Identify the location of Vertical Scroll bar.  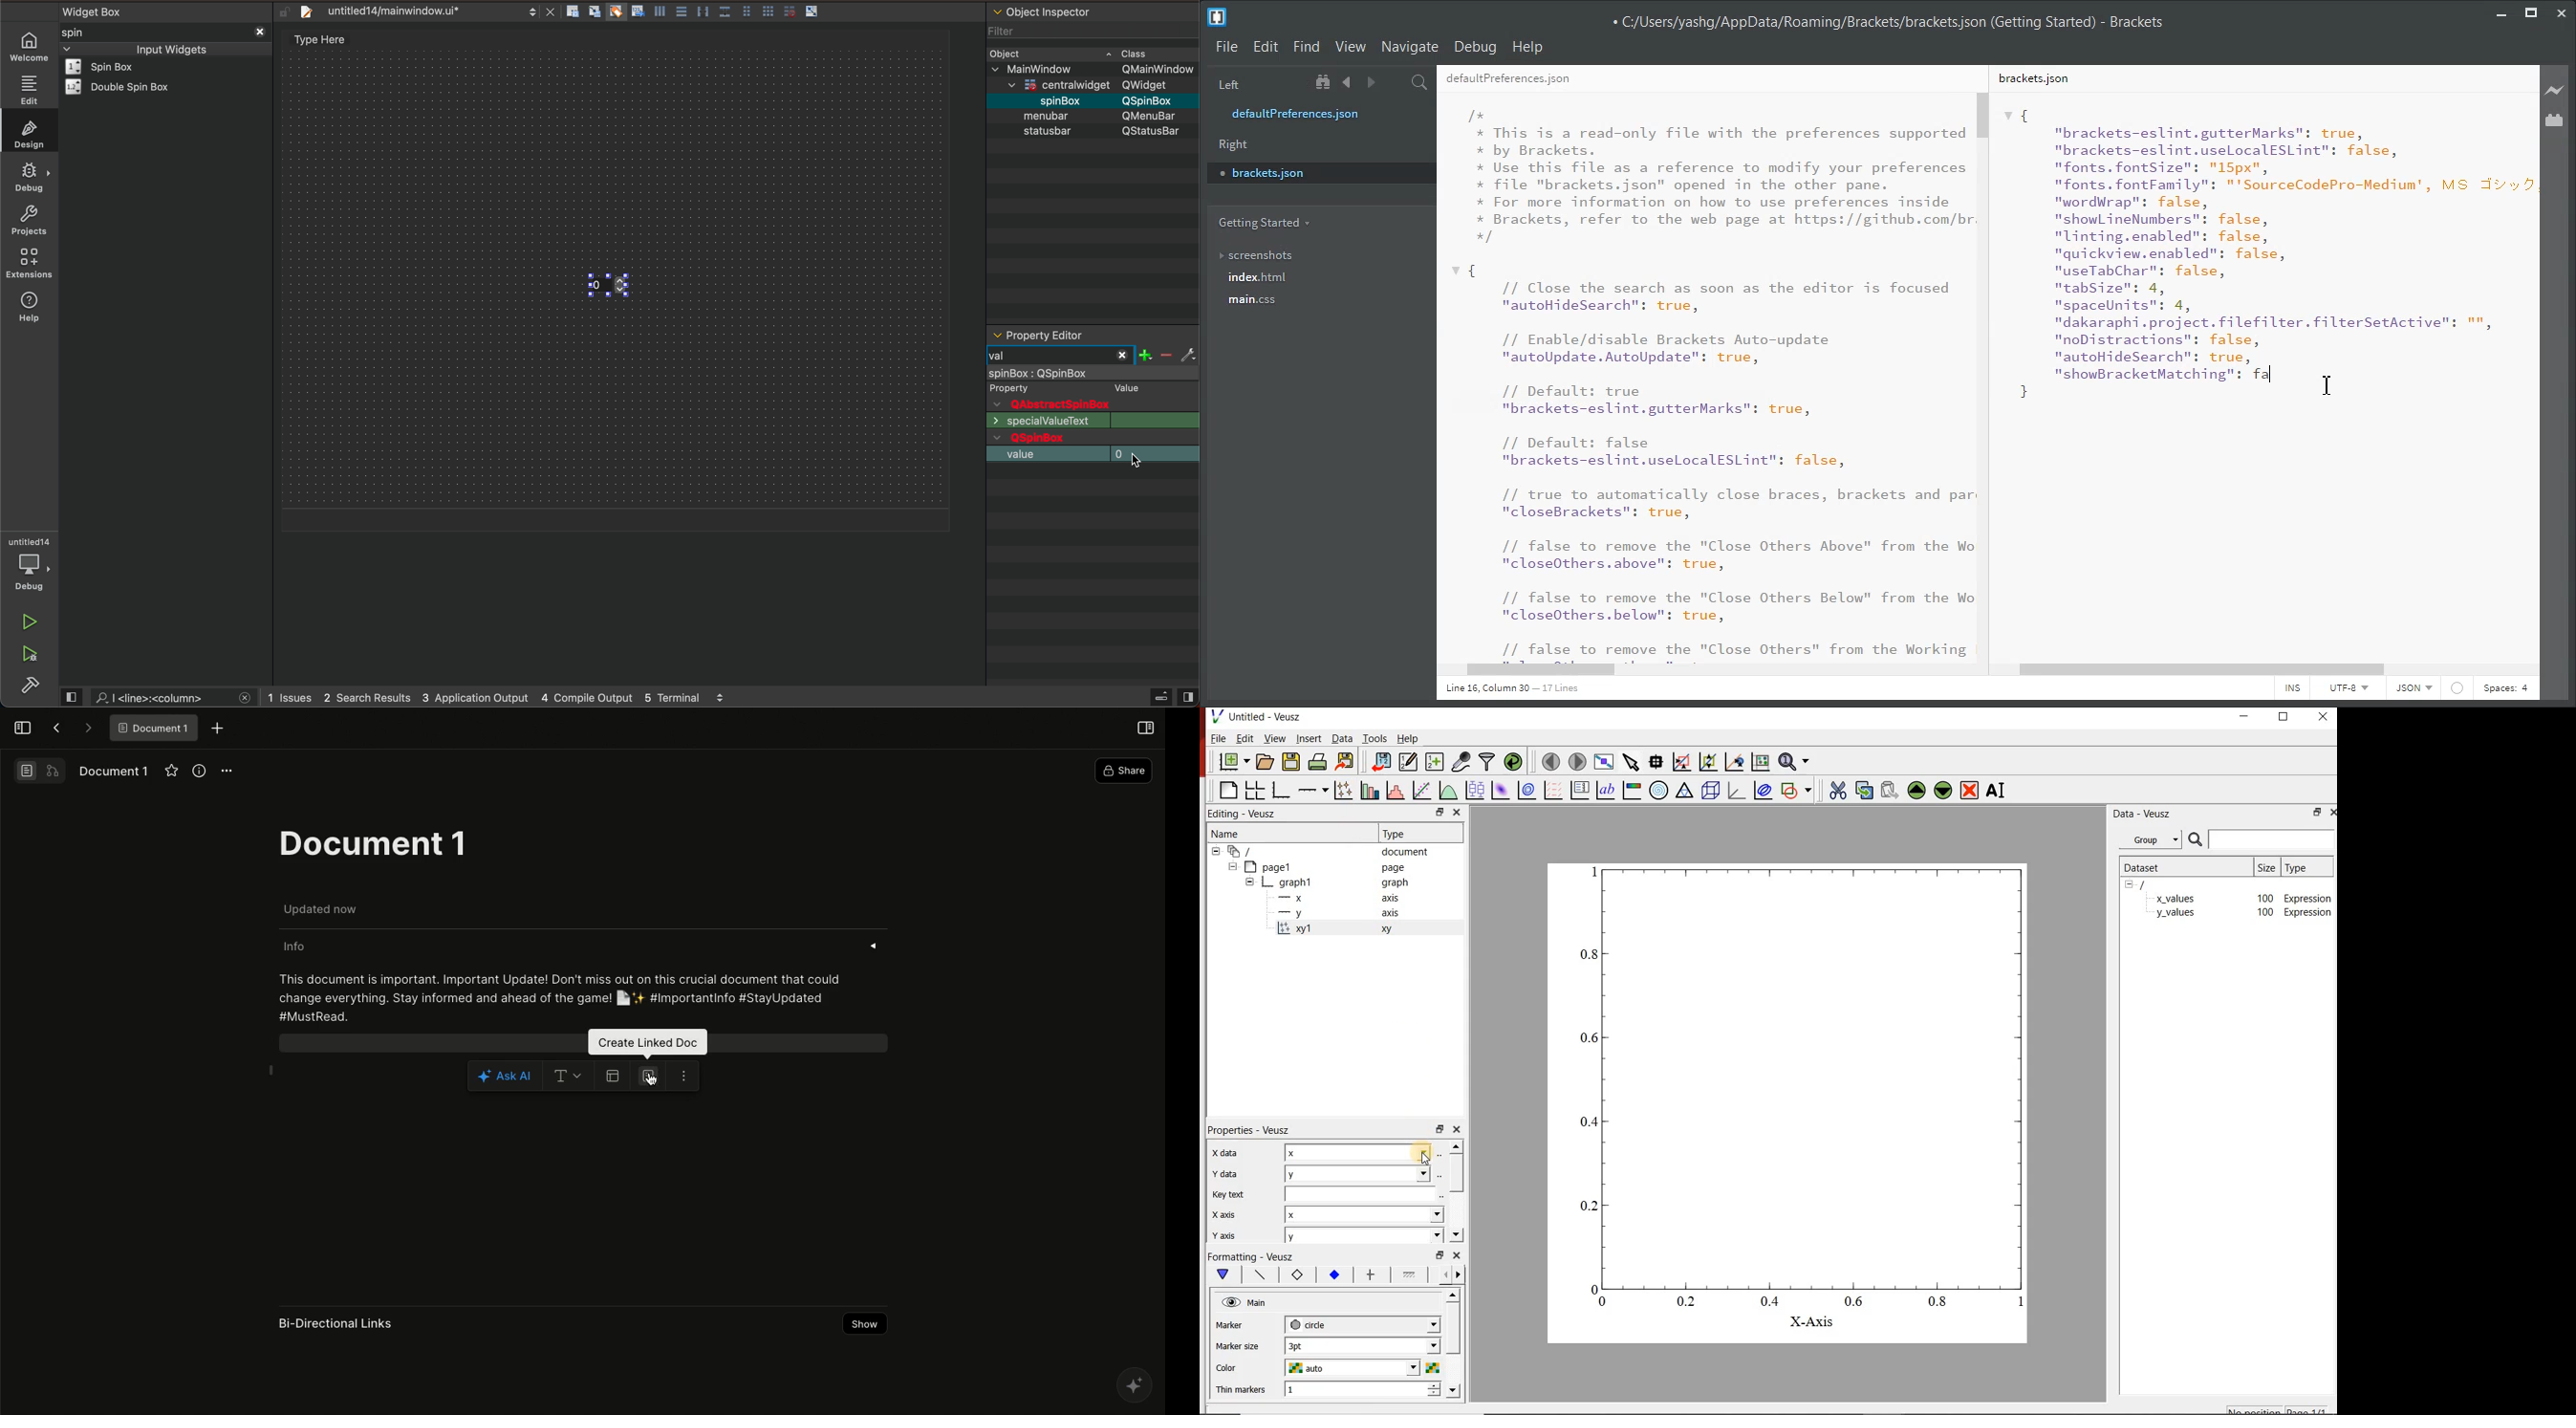
(1986, 375).